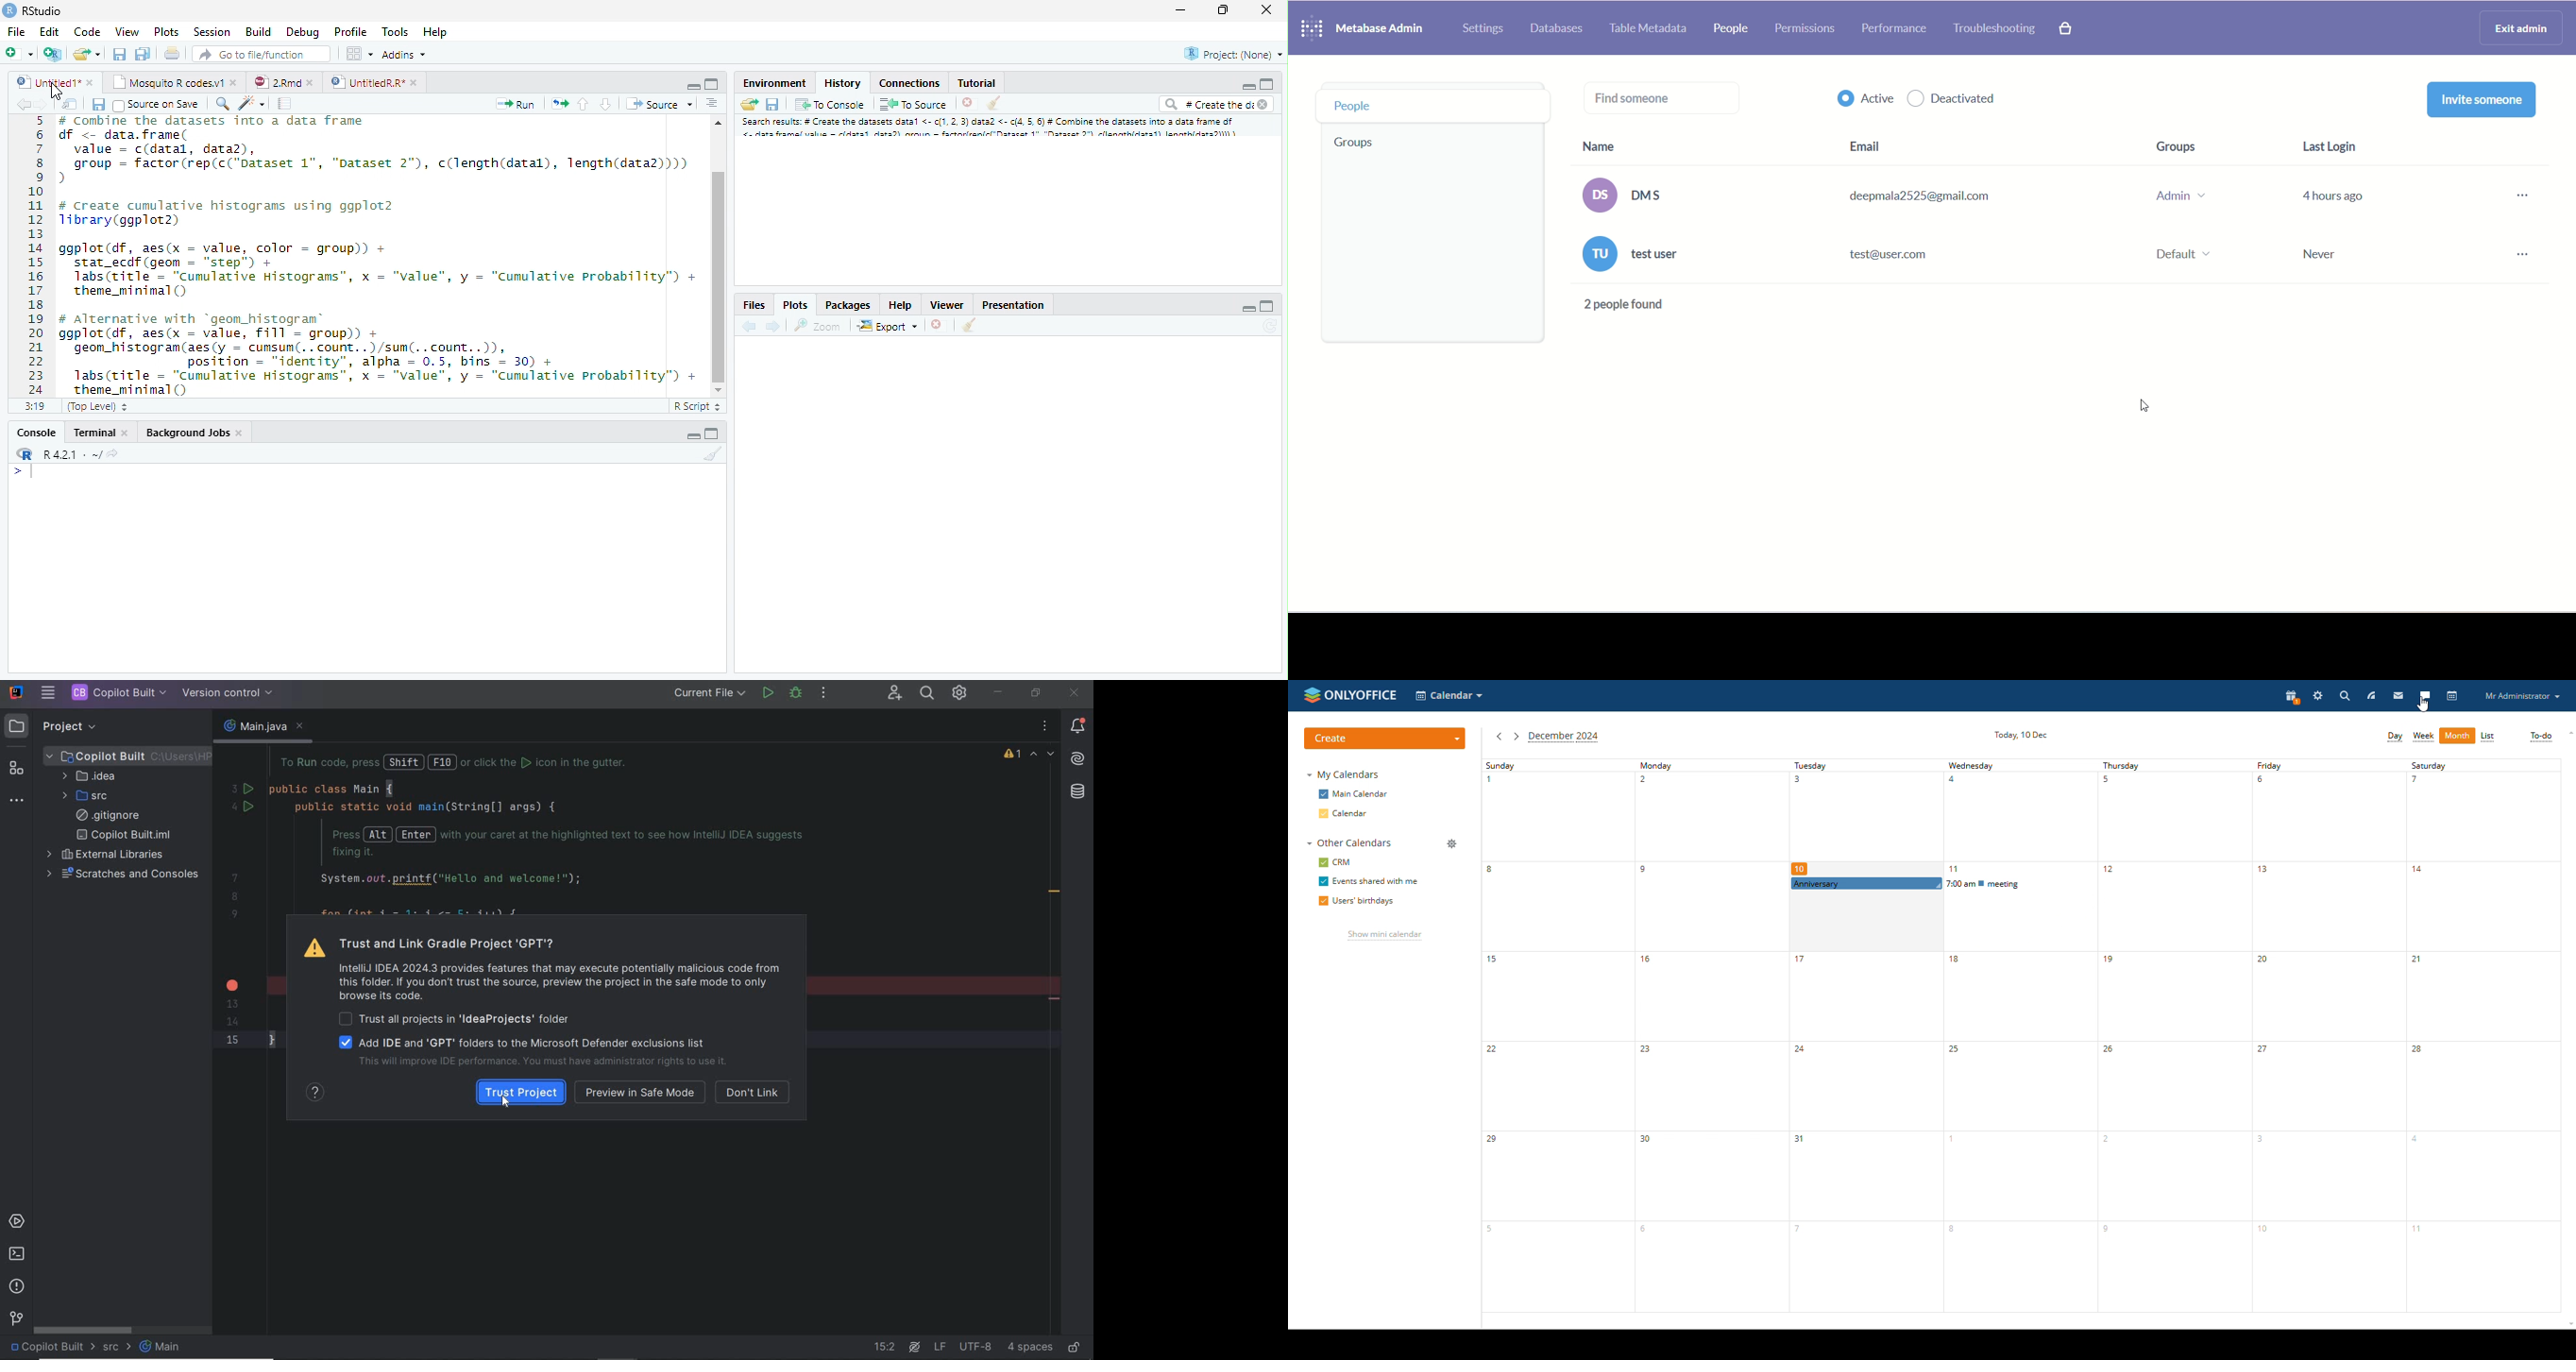 The width and height of the screenshot is (2576, 1372). Describe the element at coordinates (86, 33) in the screenshot. I see `Code` at that location.